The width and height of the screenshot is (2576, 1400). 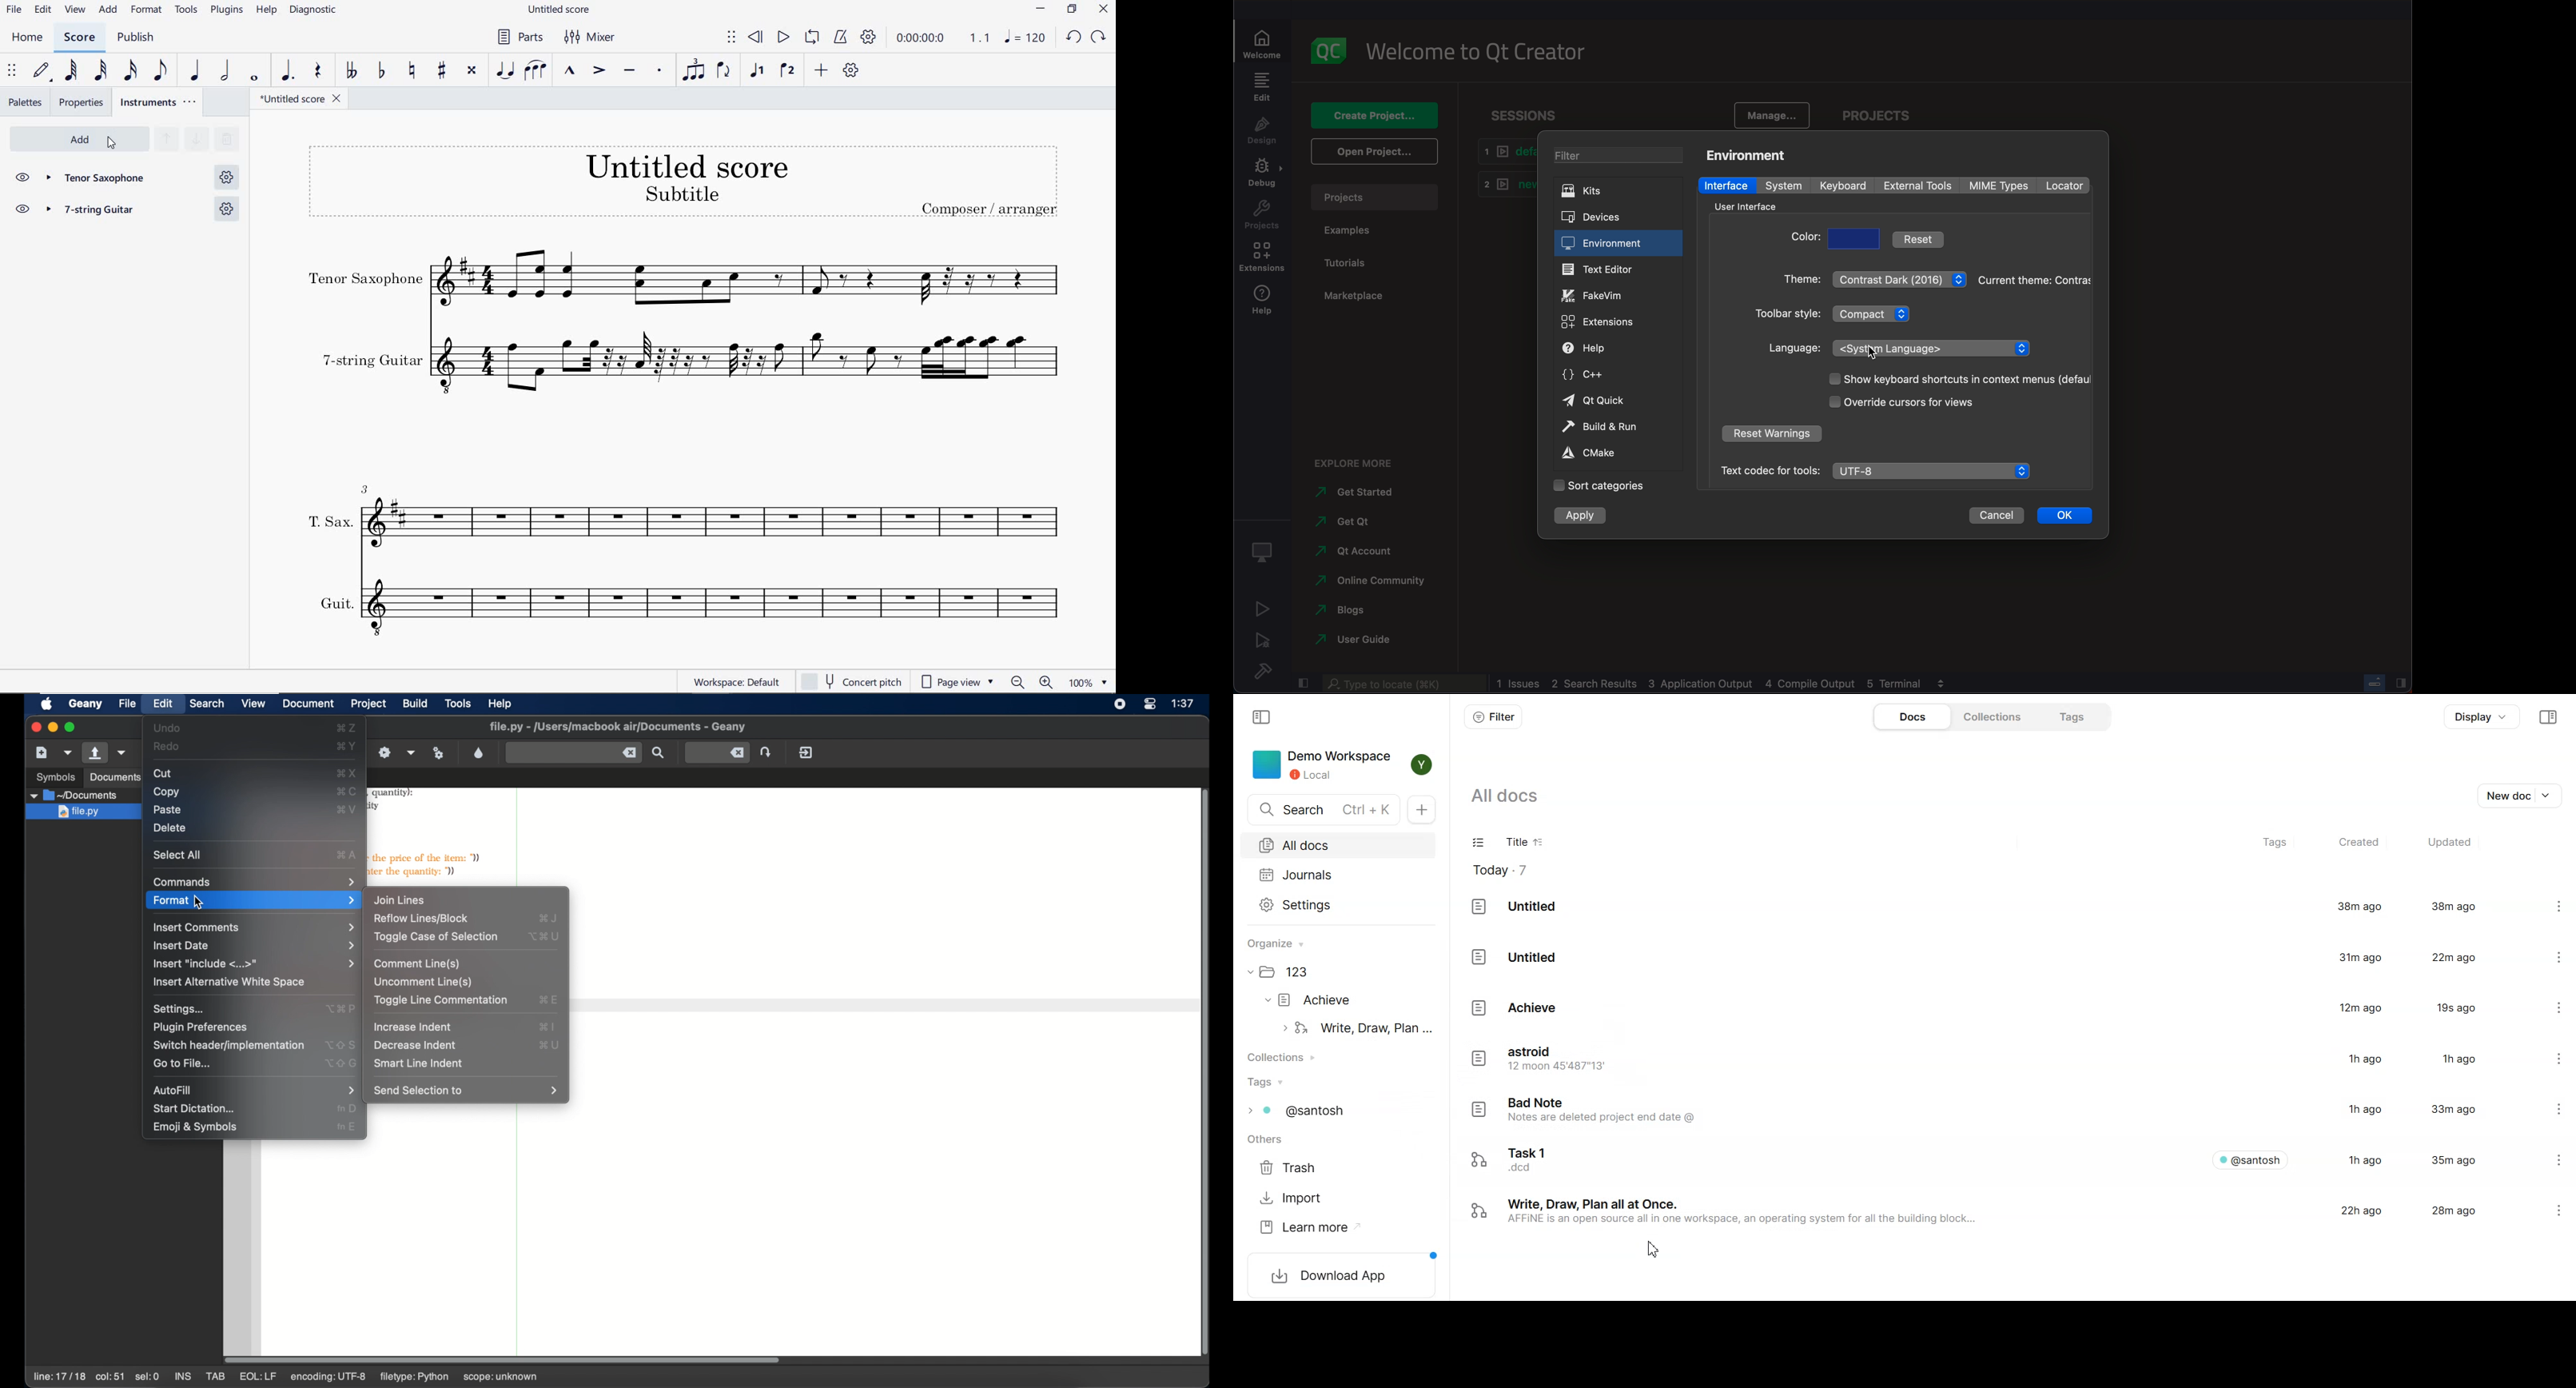 I want to click on project, so click(x=1261, y=216).